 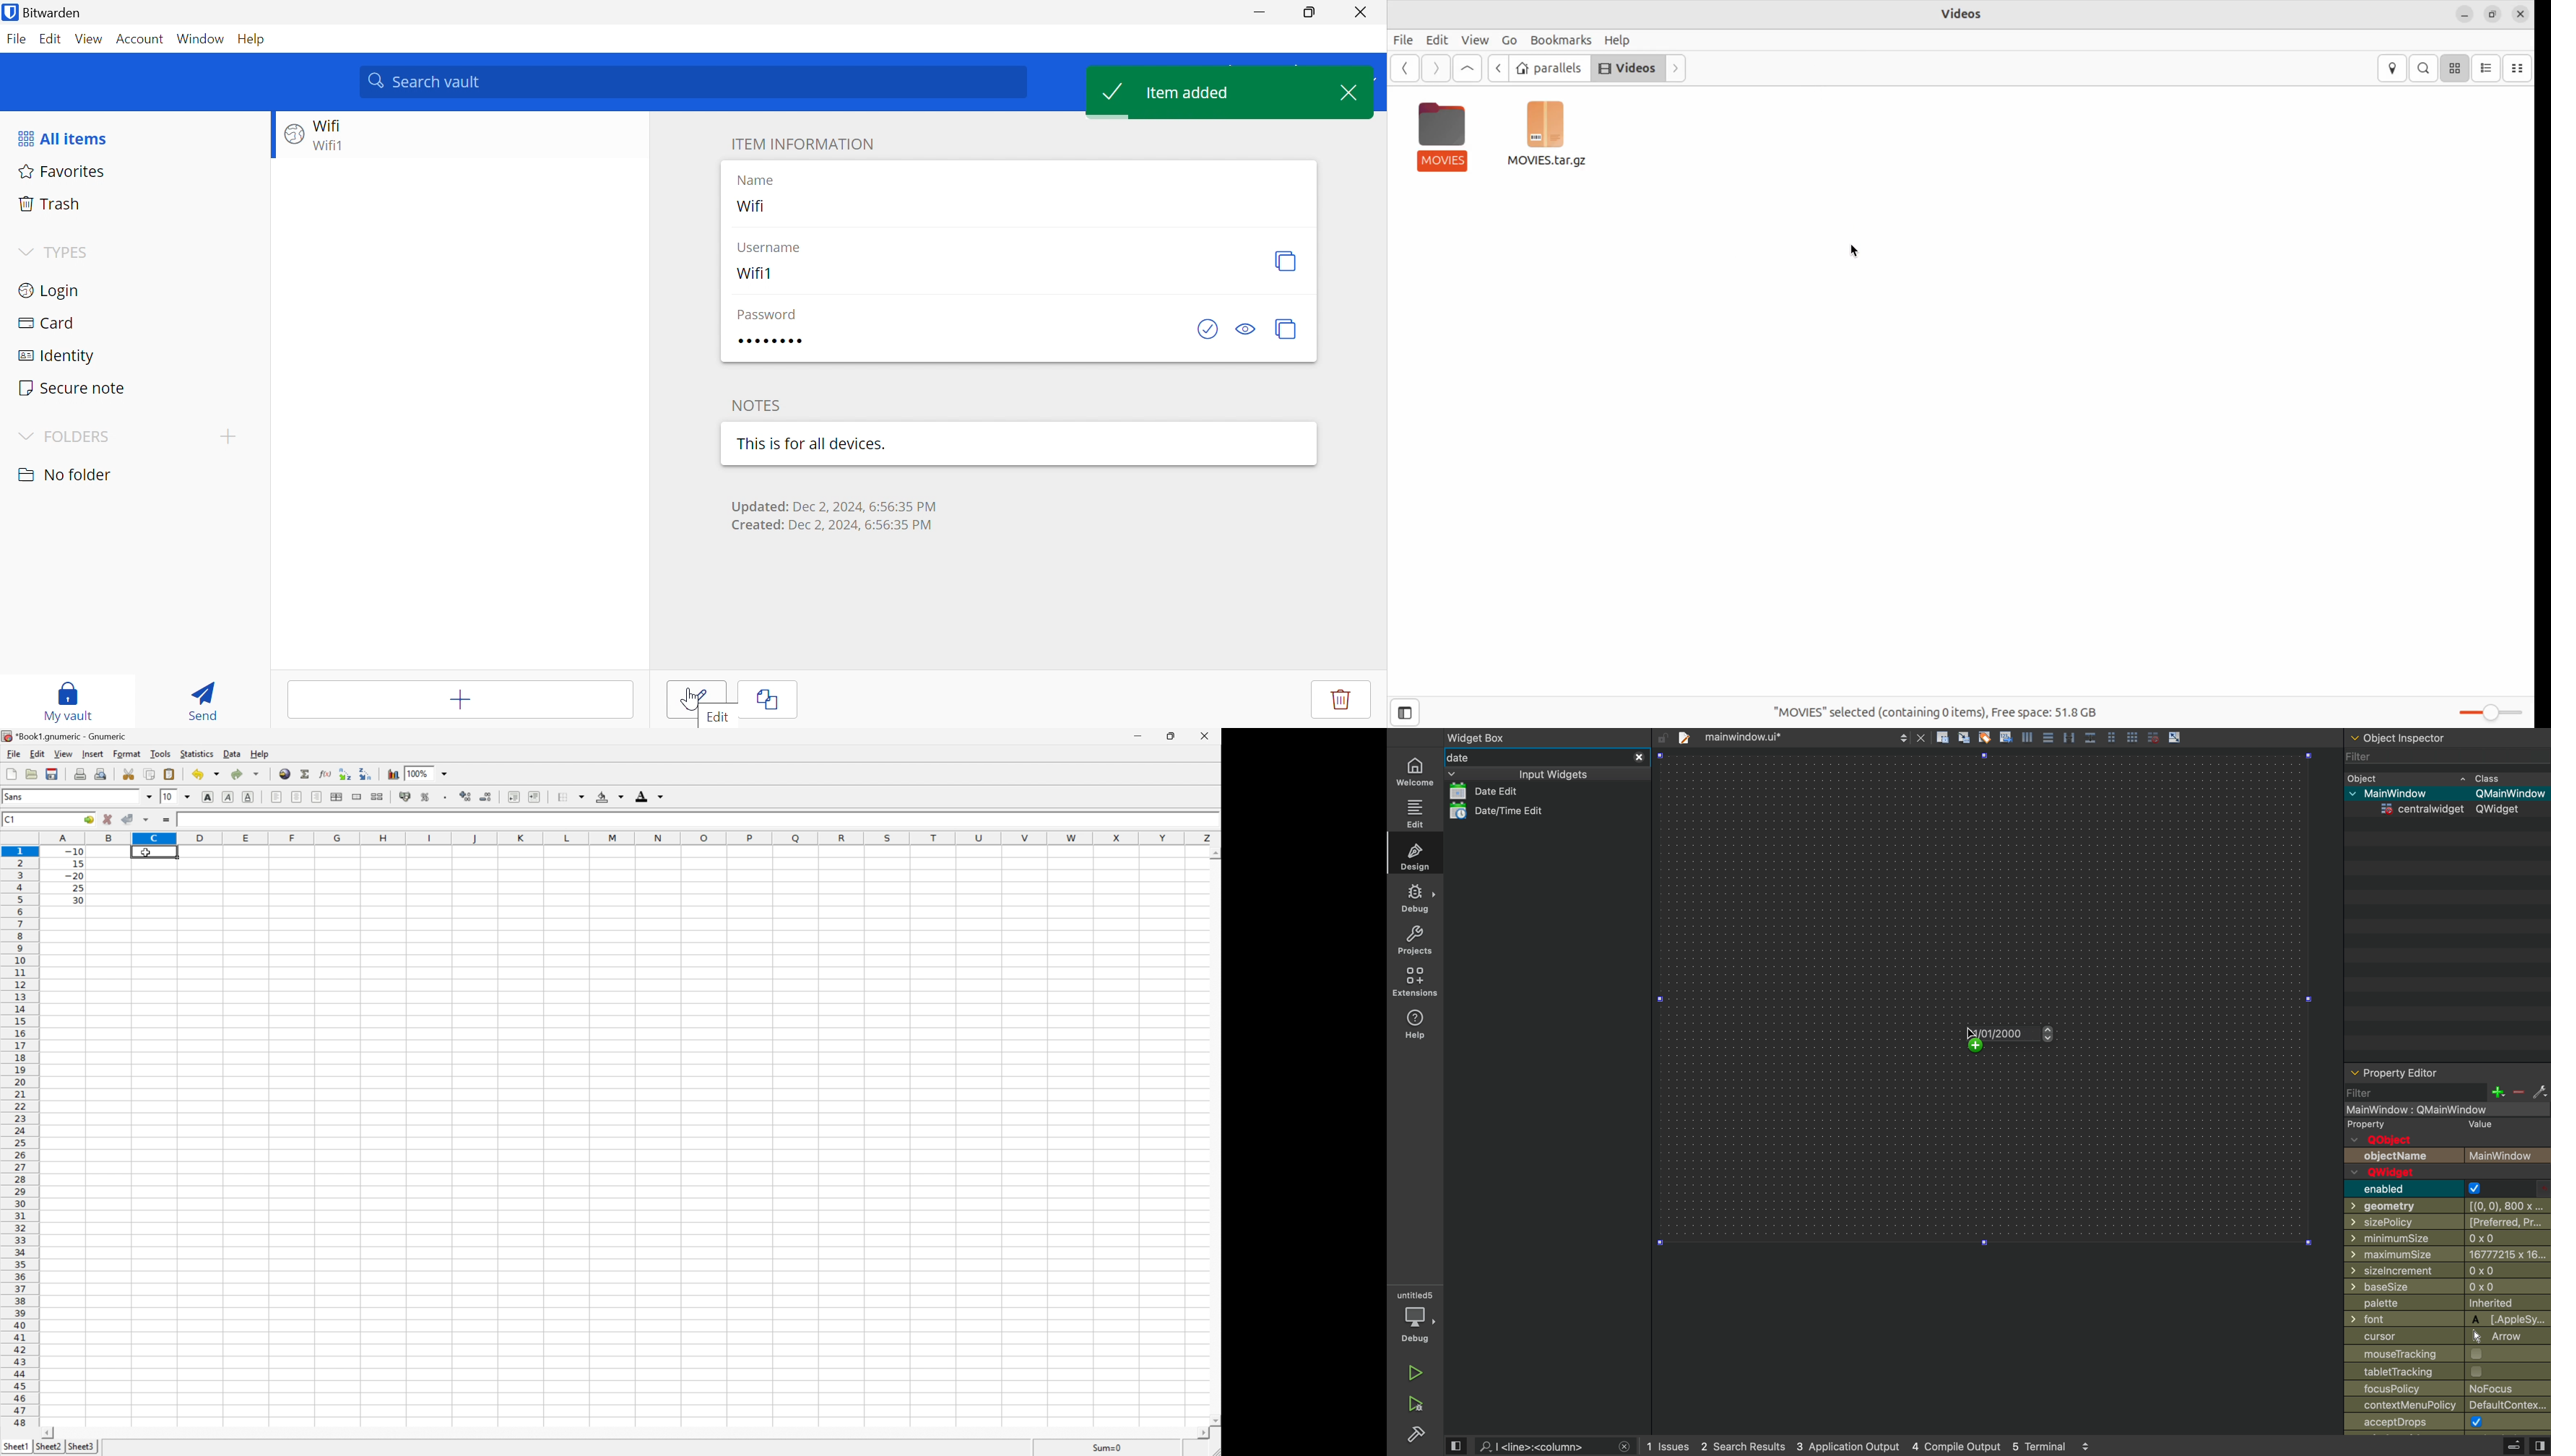 What do you see at coordinates (772, 248) in the screenshot?
I see `Username` at bounding box center [772, 248].